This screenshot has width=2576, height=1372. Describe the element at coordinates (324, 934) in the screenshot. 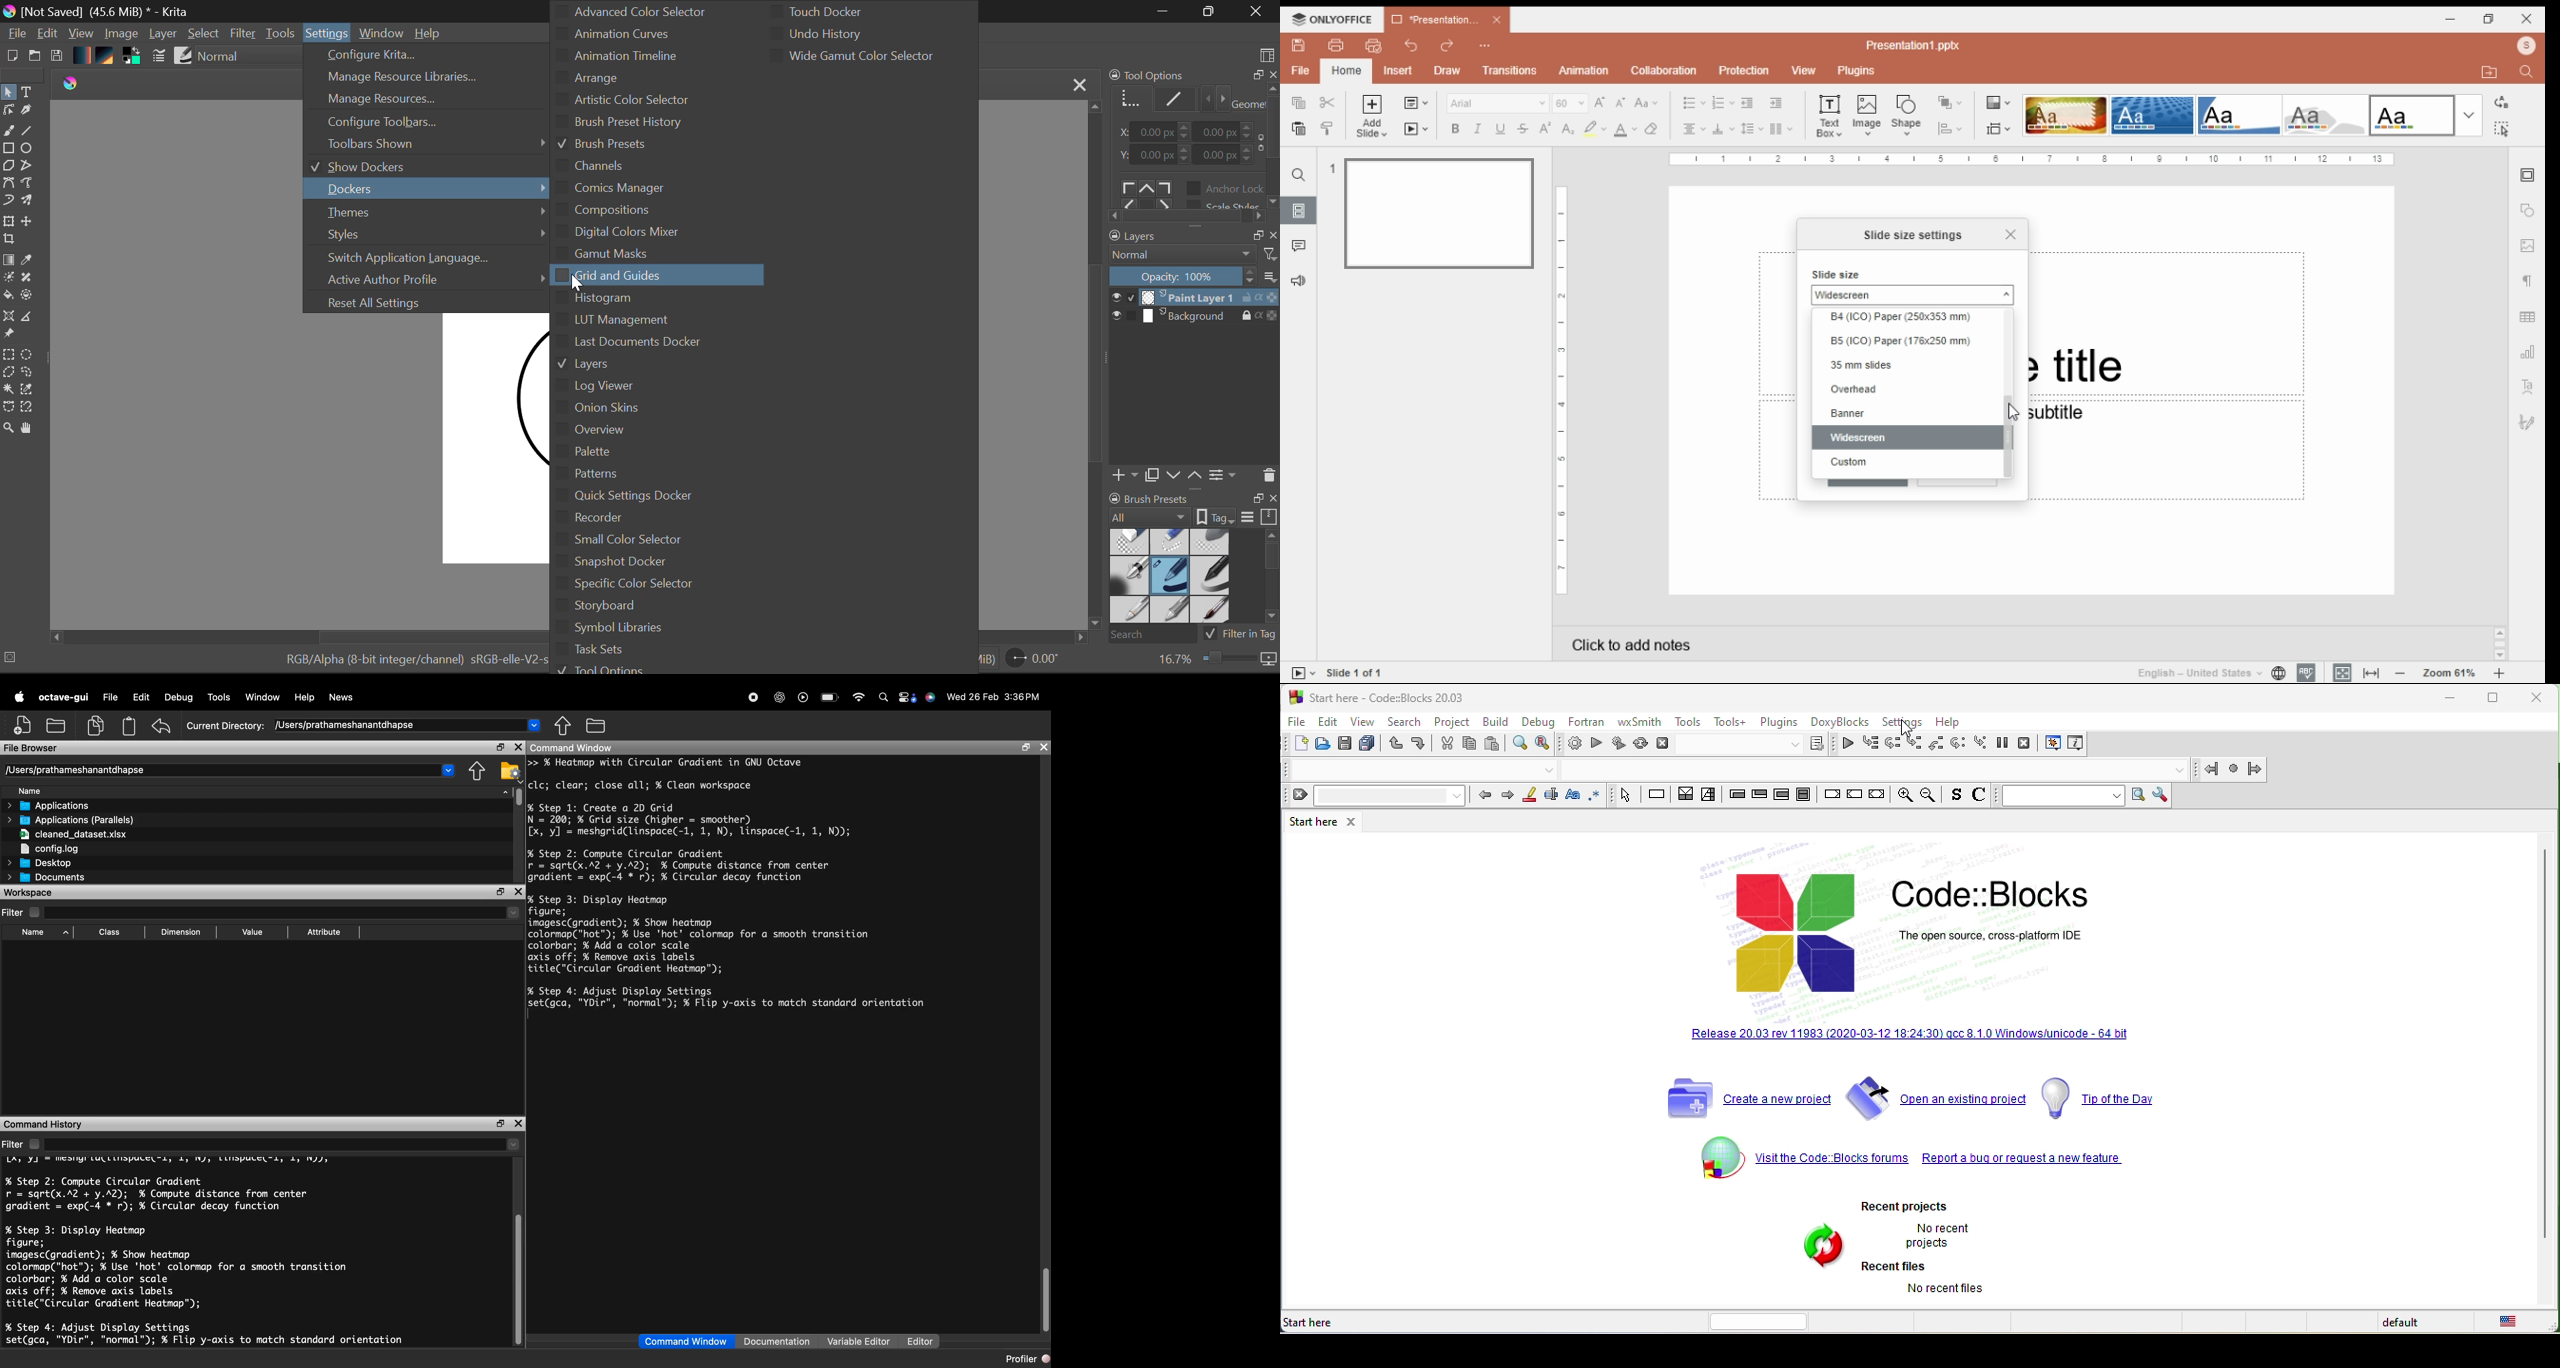

I see `Attribute` at that location.